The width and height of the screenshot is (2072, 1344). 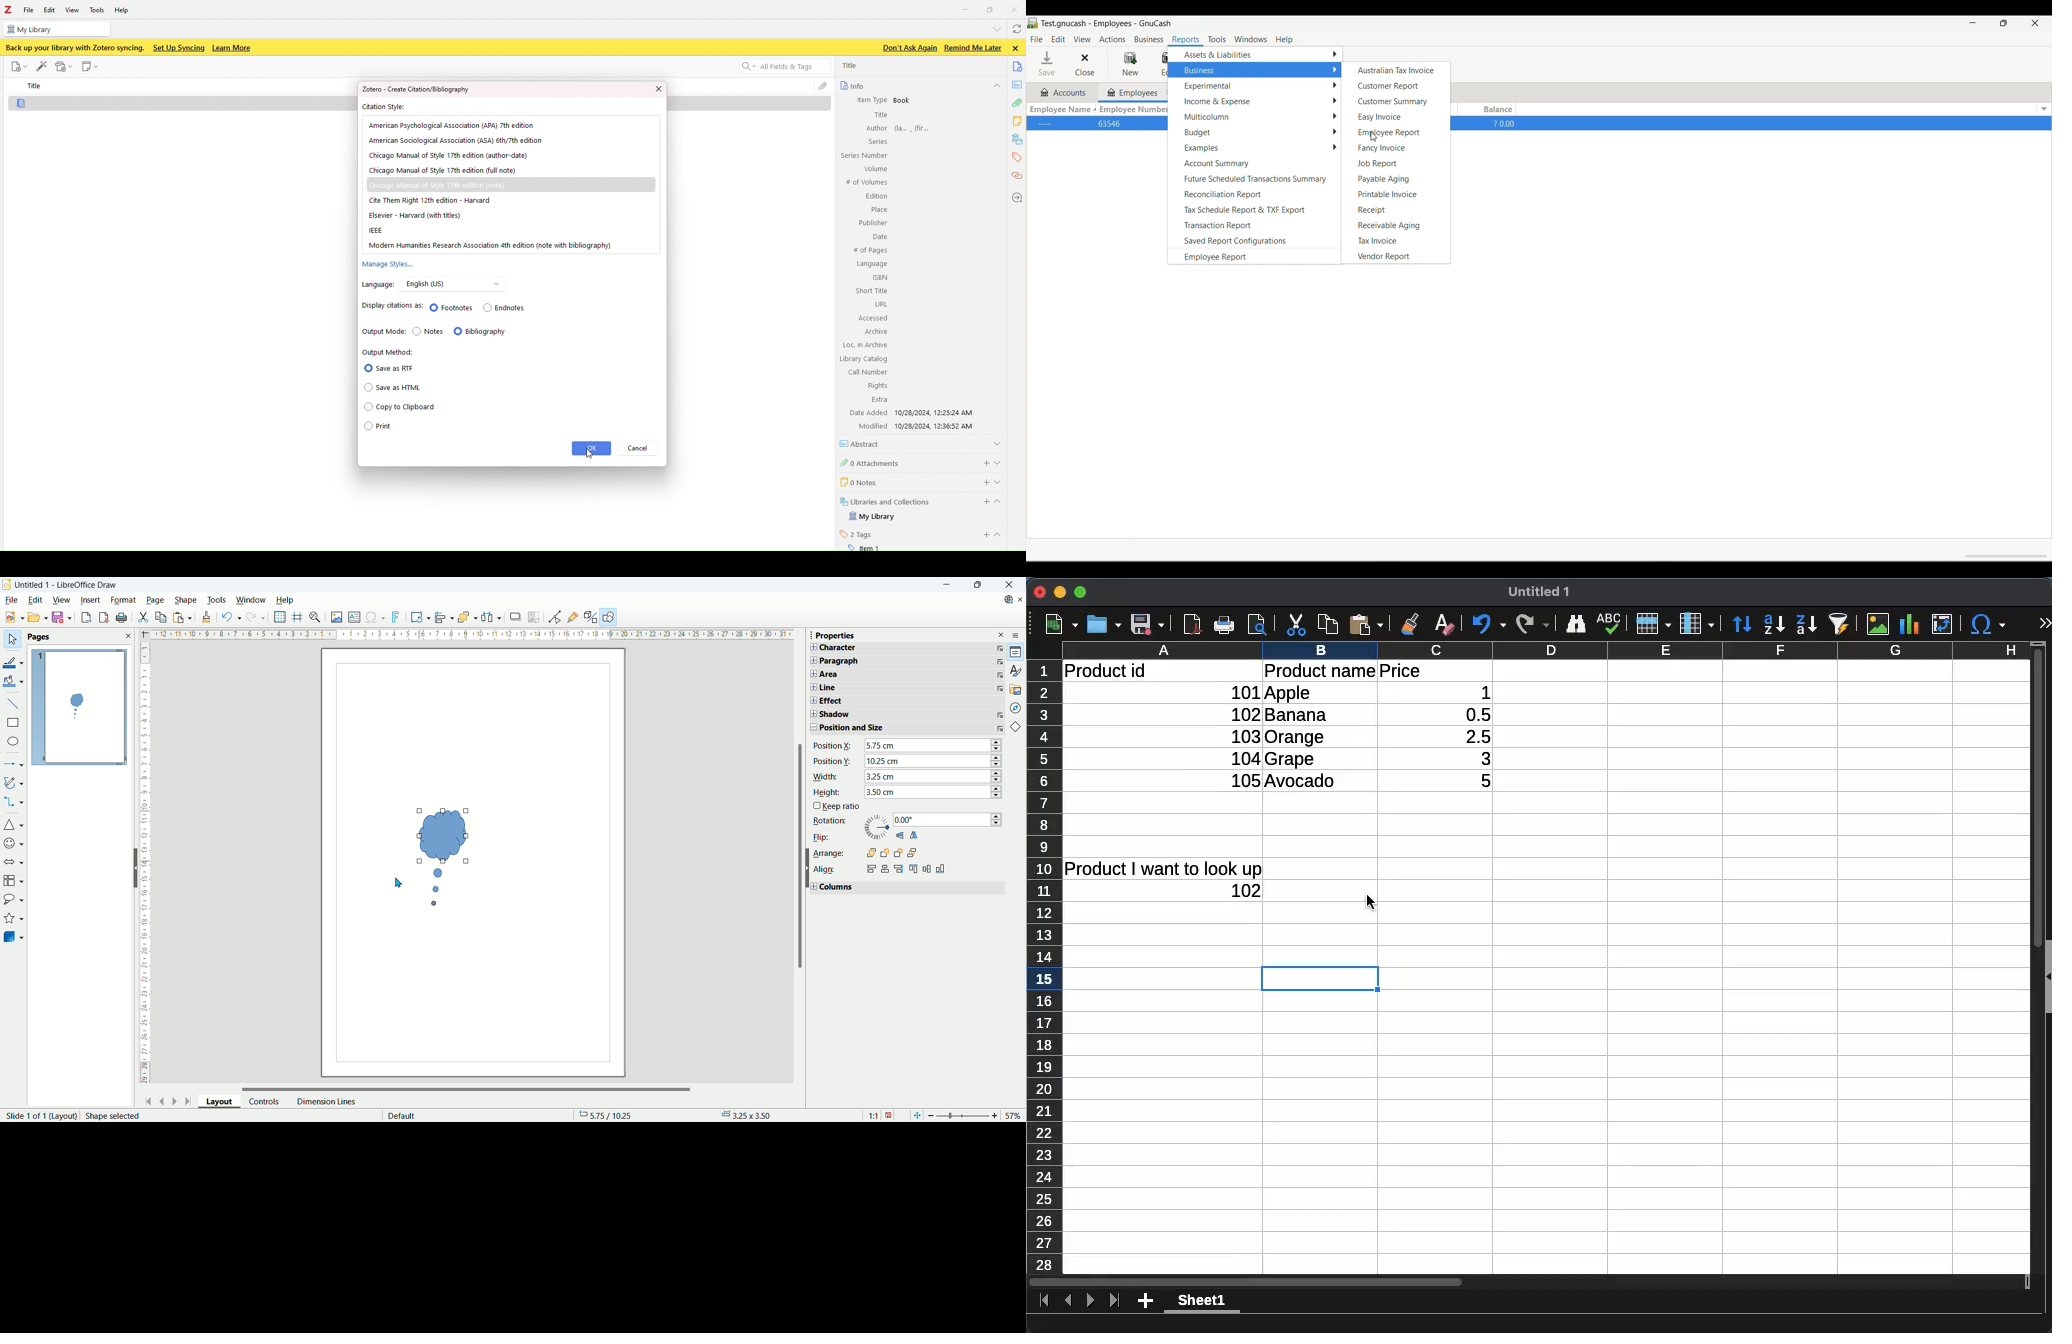 I want to click on next page, so click(x=173, y=1100).